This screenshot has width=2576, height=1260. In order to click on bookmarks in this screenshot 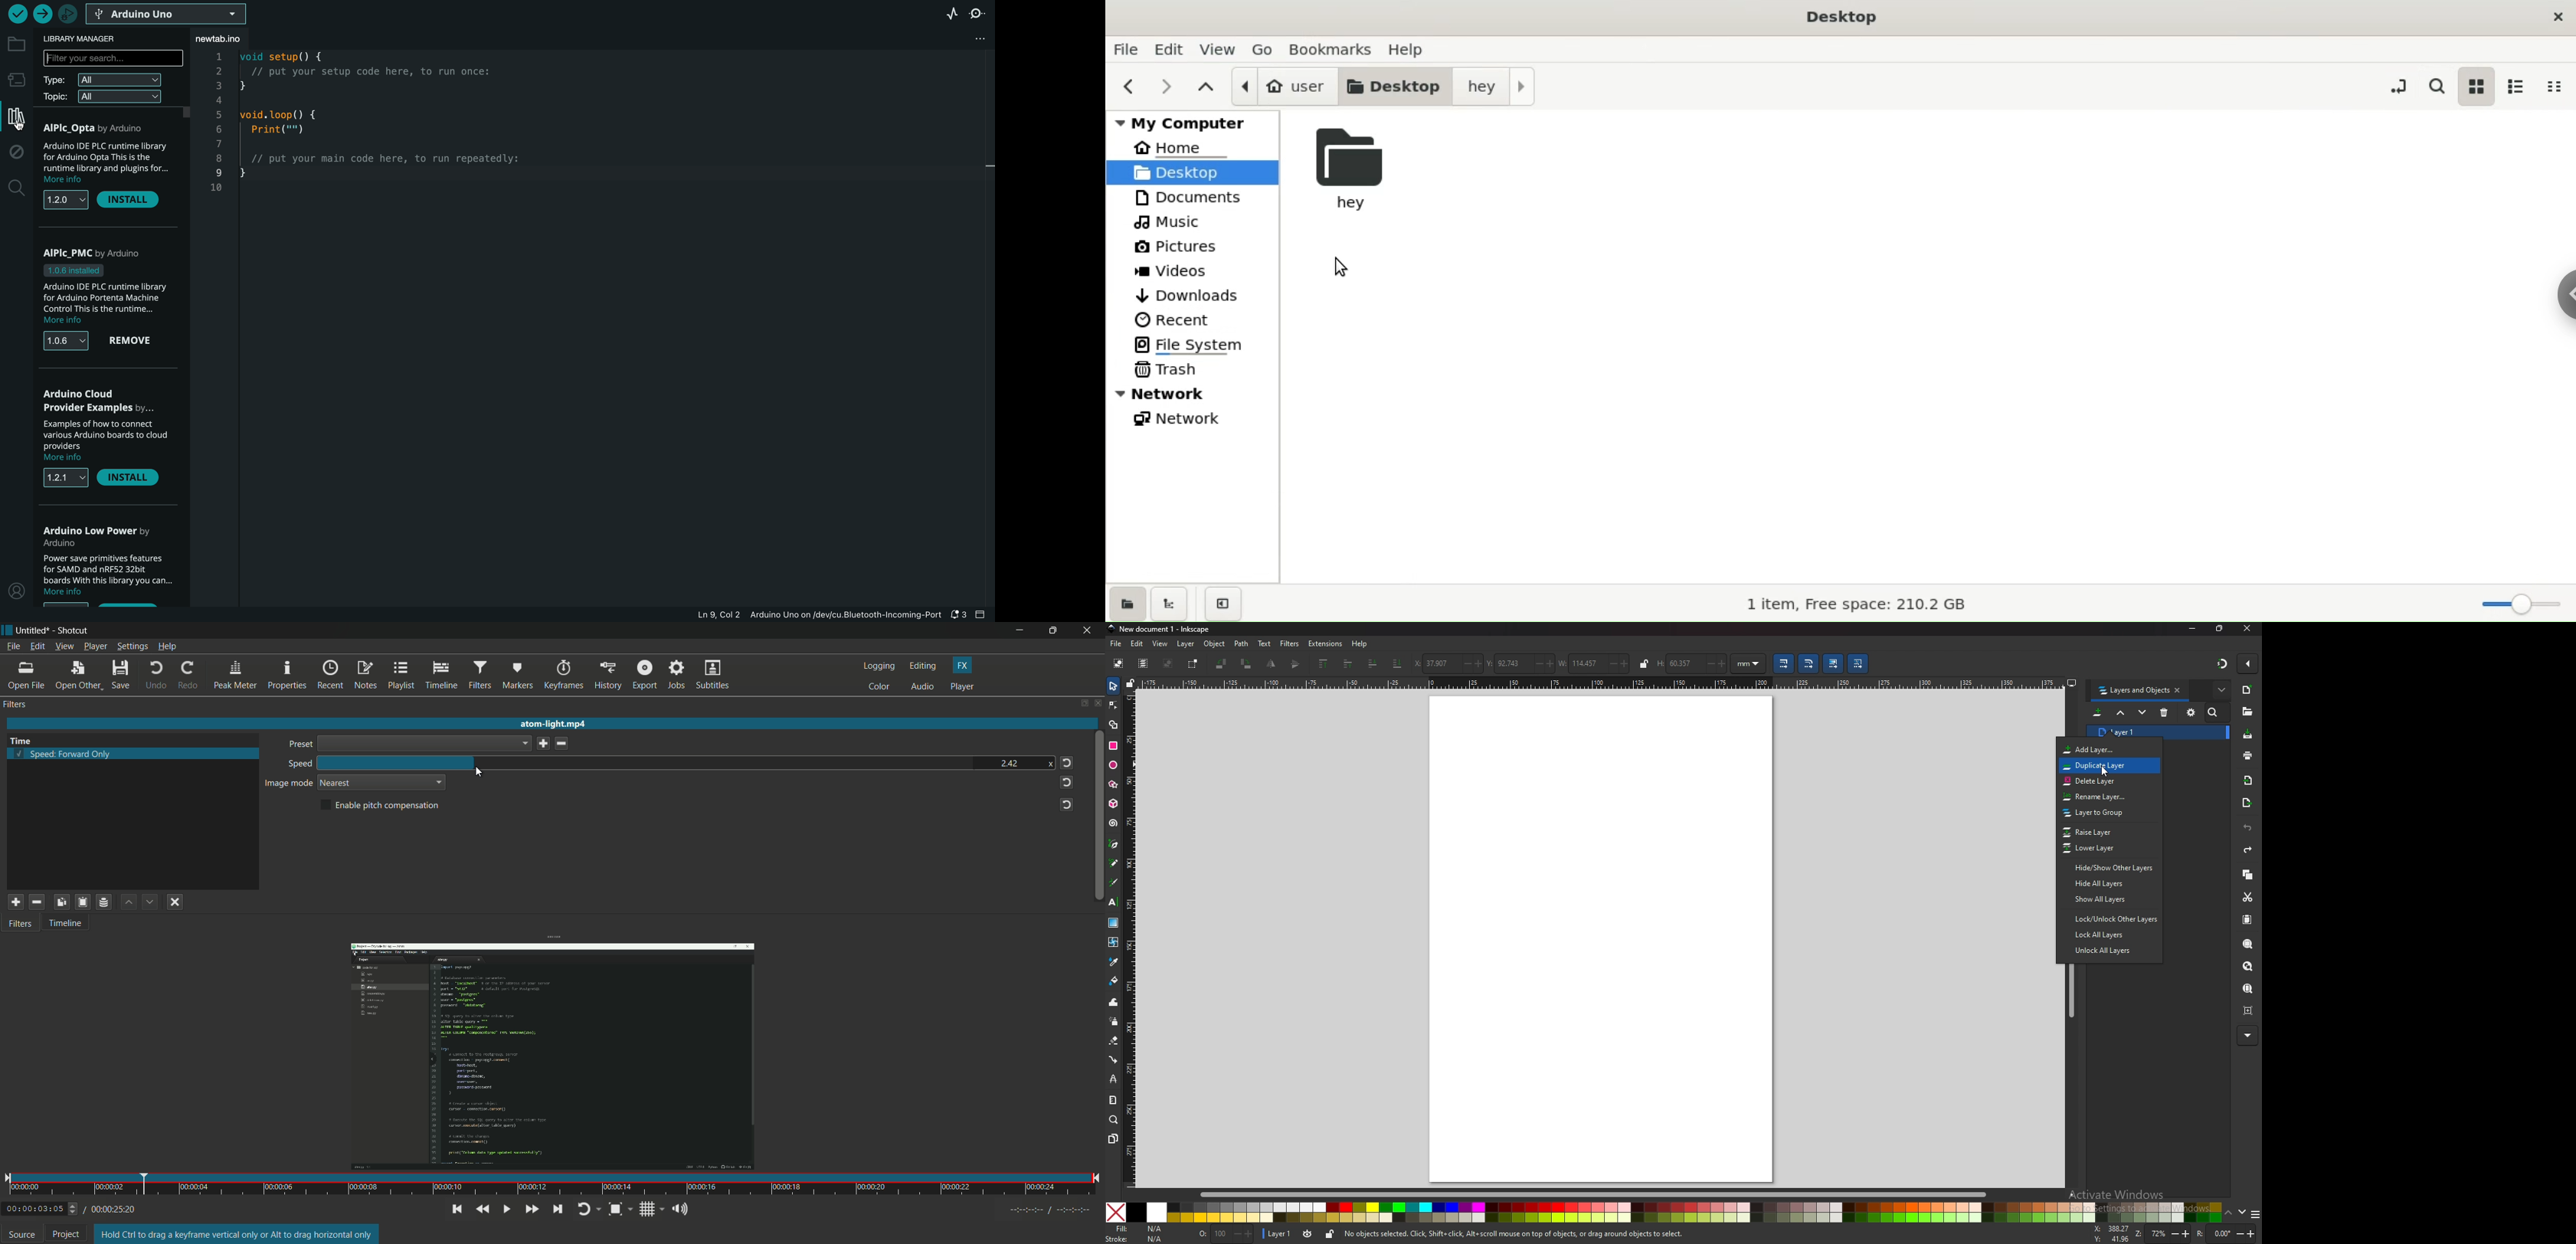, I will do `click(1331, 49)`.